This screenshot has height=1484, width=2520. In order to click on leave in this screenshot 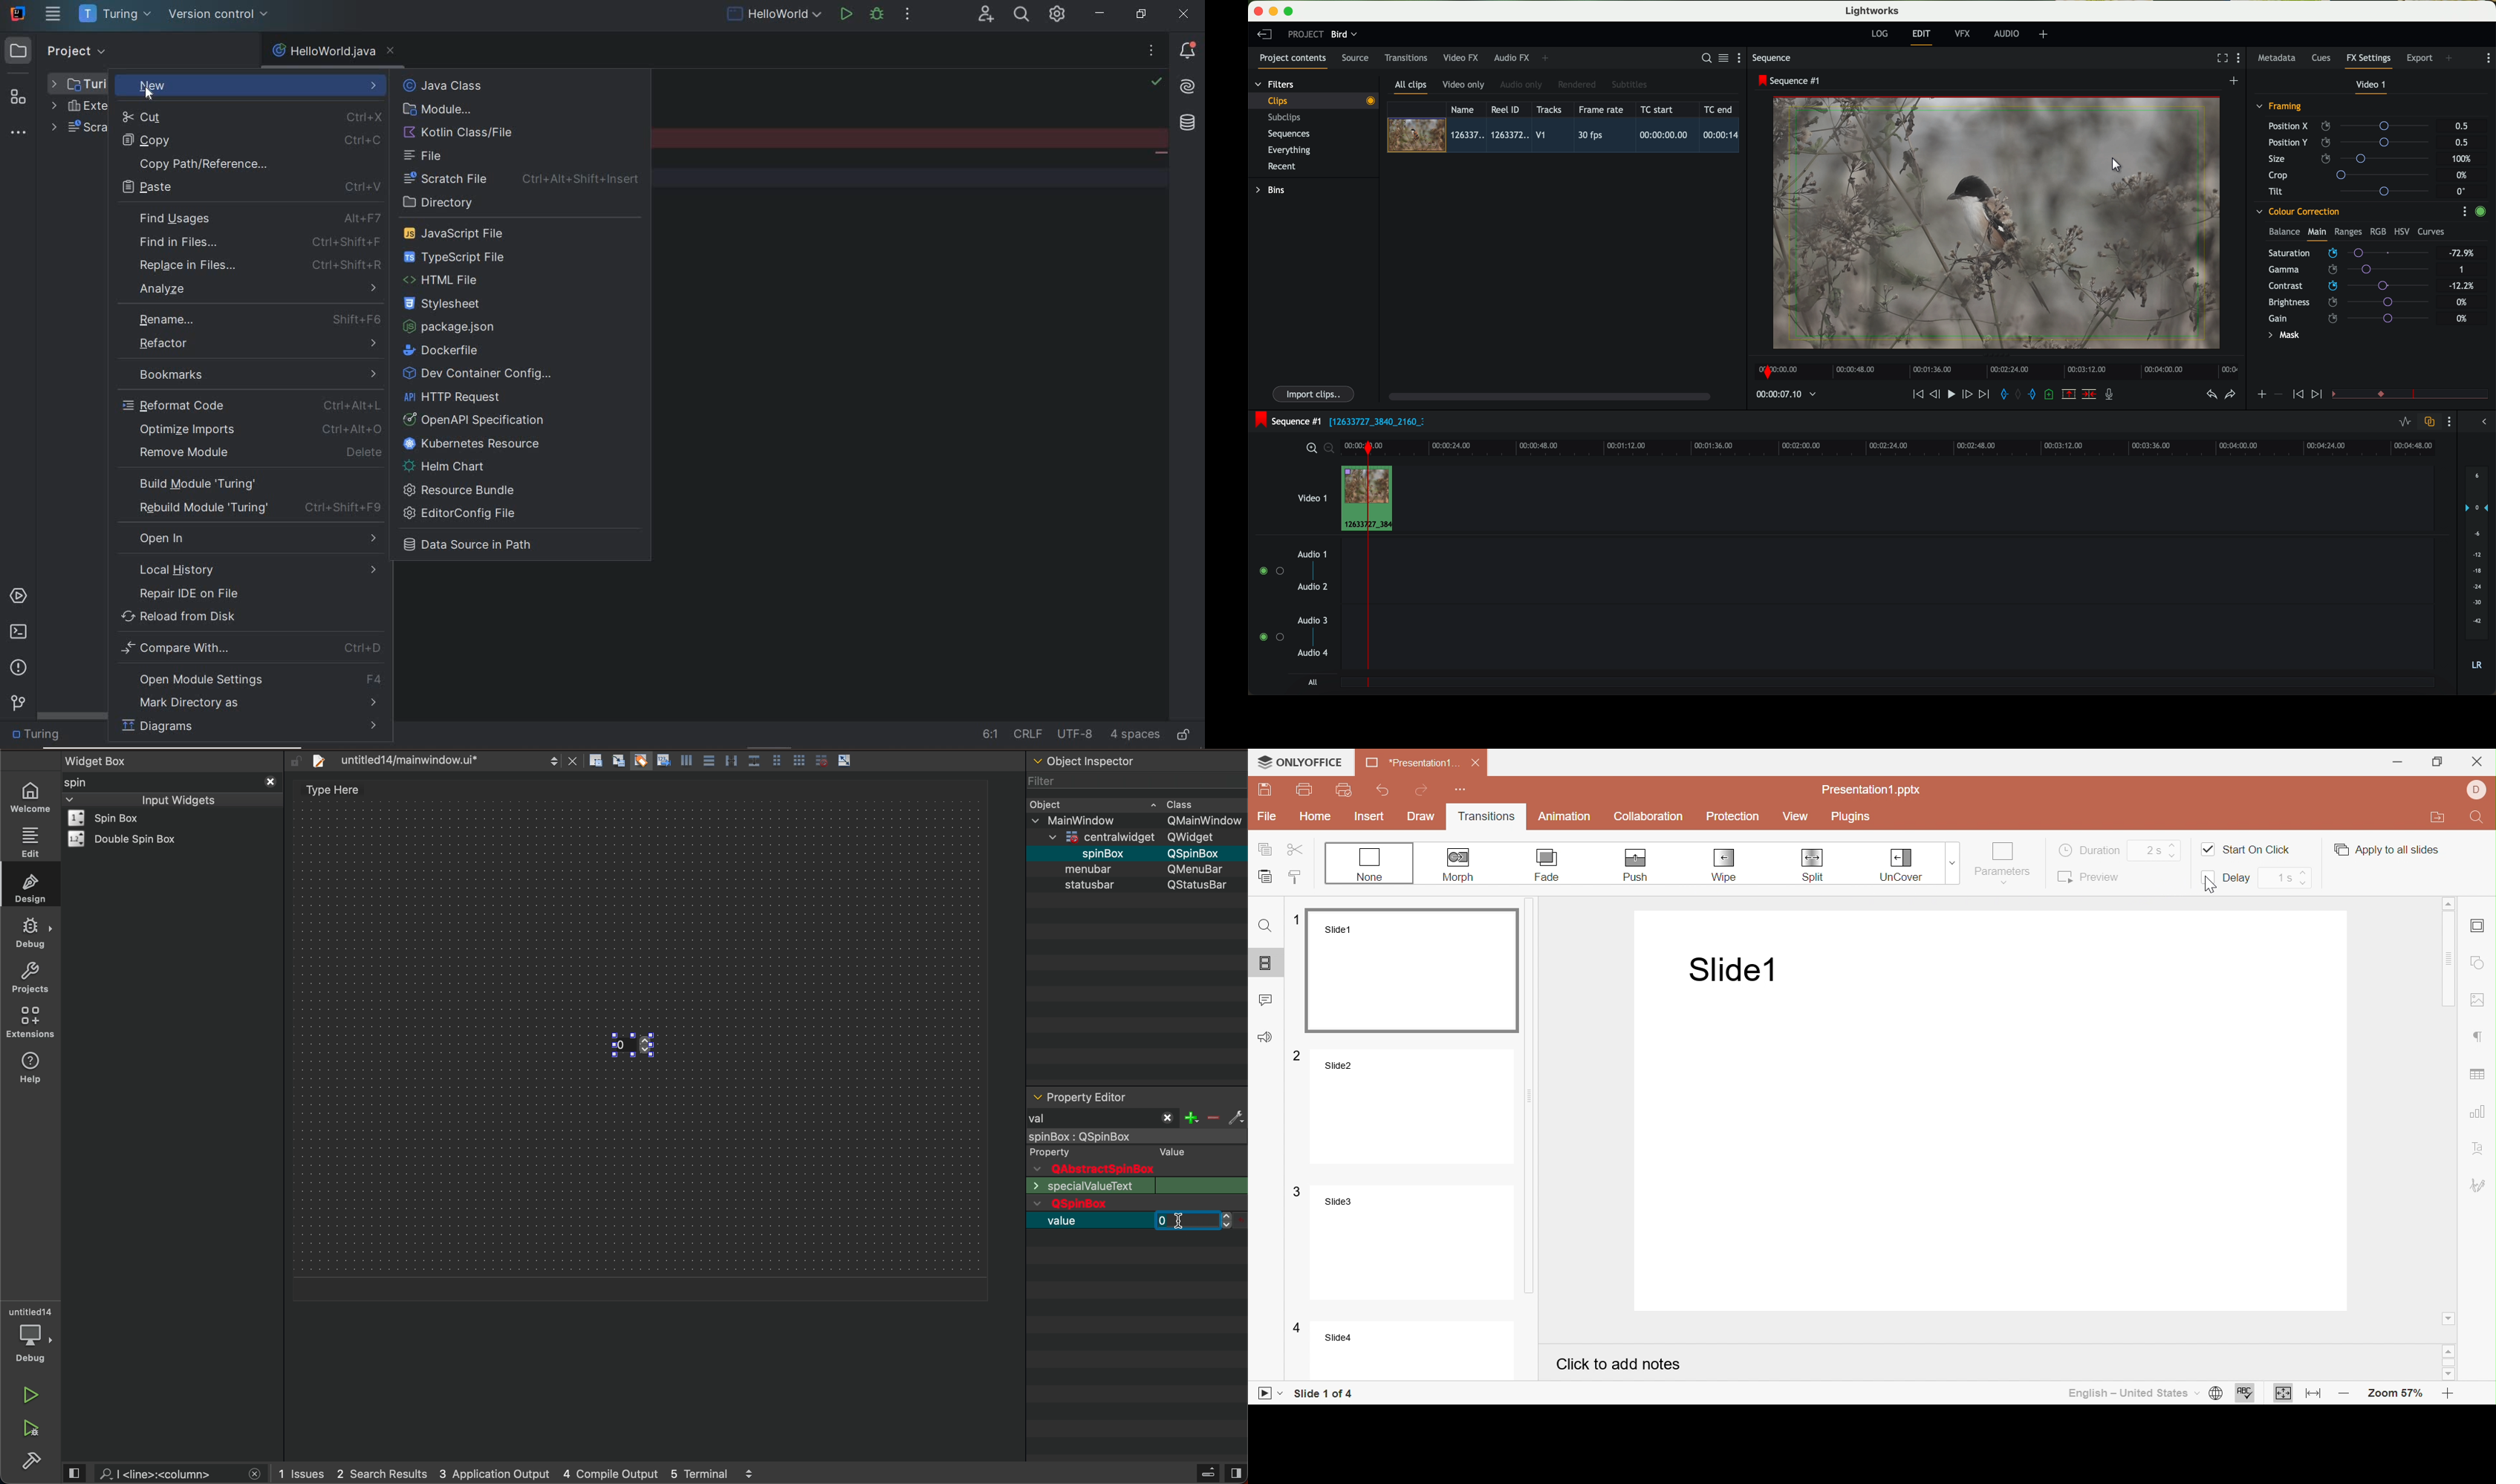, I will do `click(1264, 35)`.